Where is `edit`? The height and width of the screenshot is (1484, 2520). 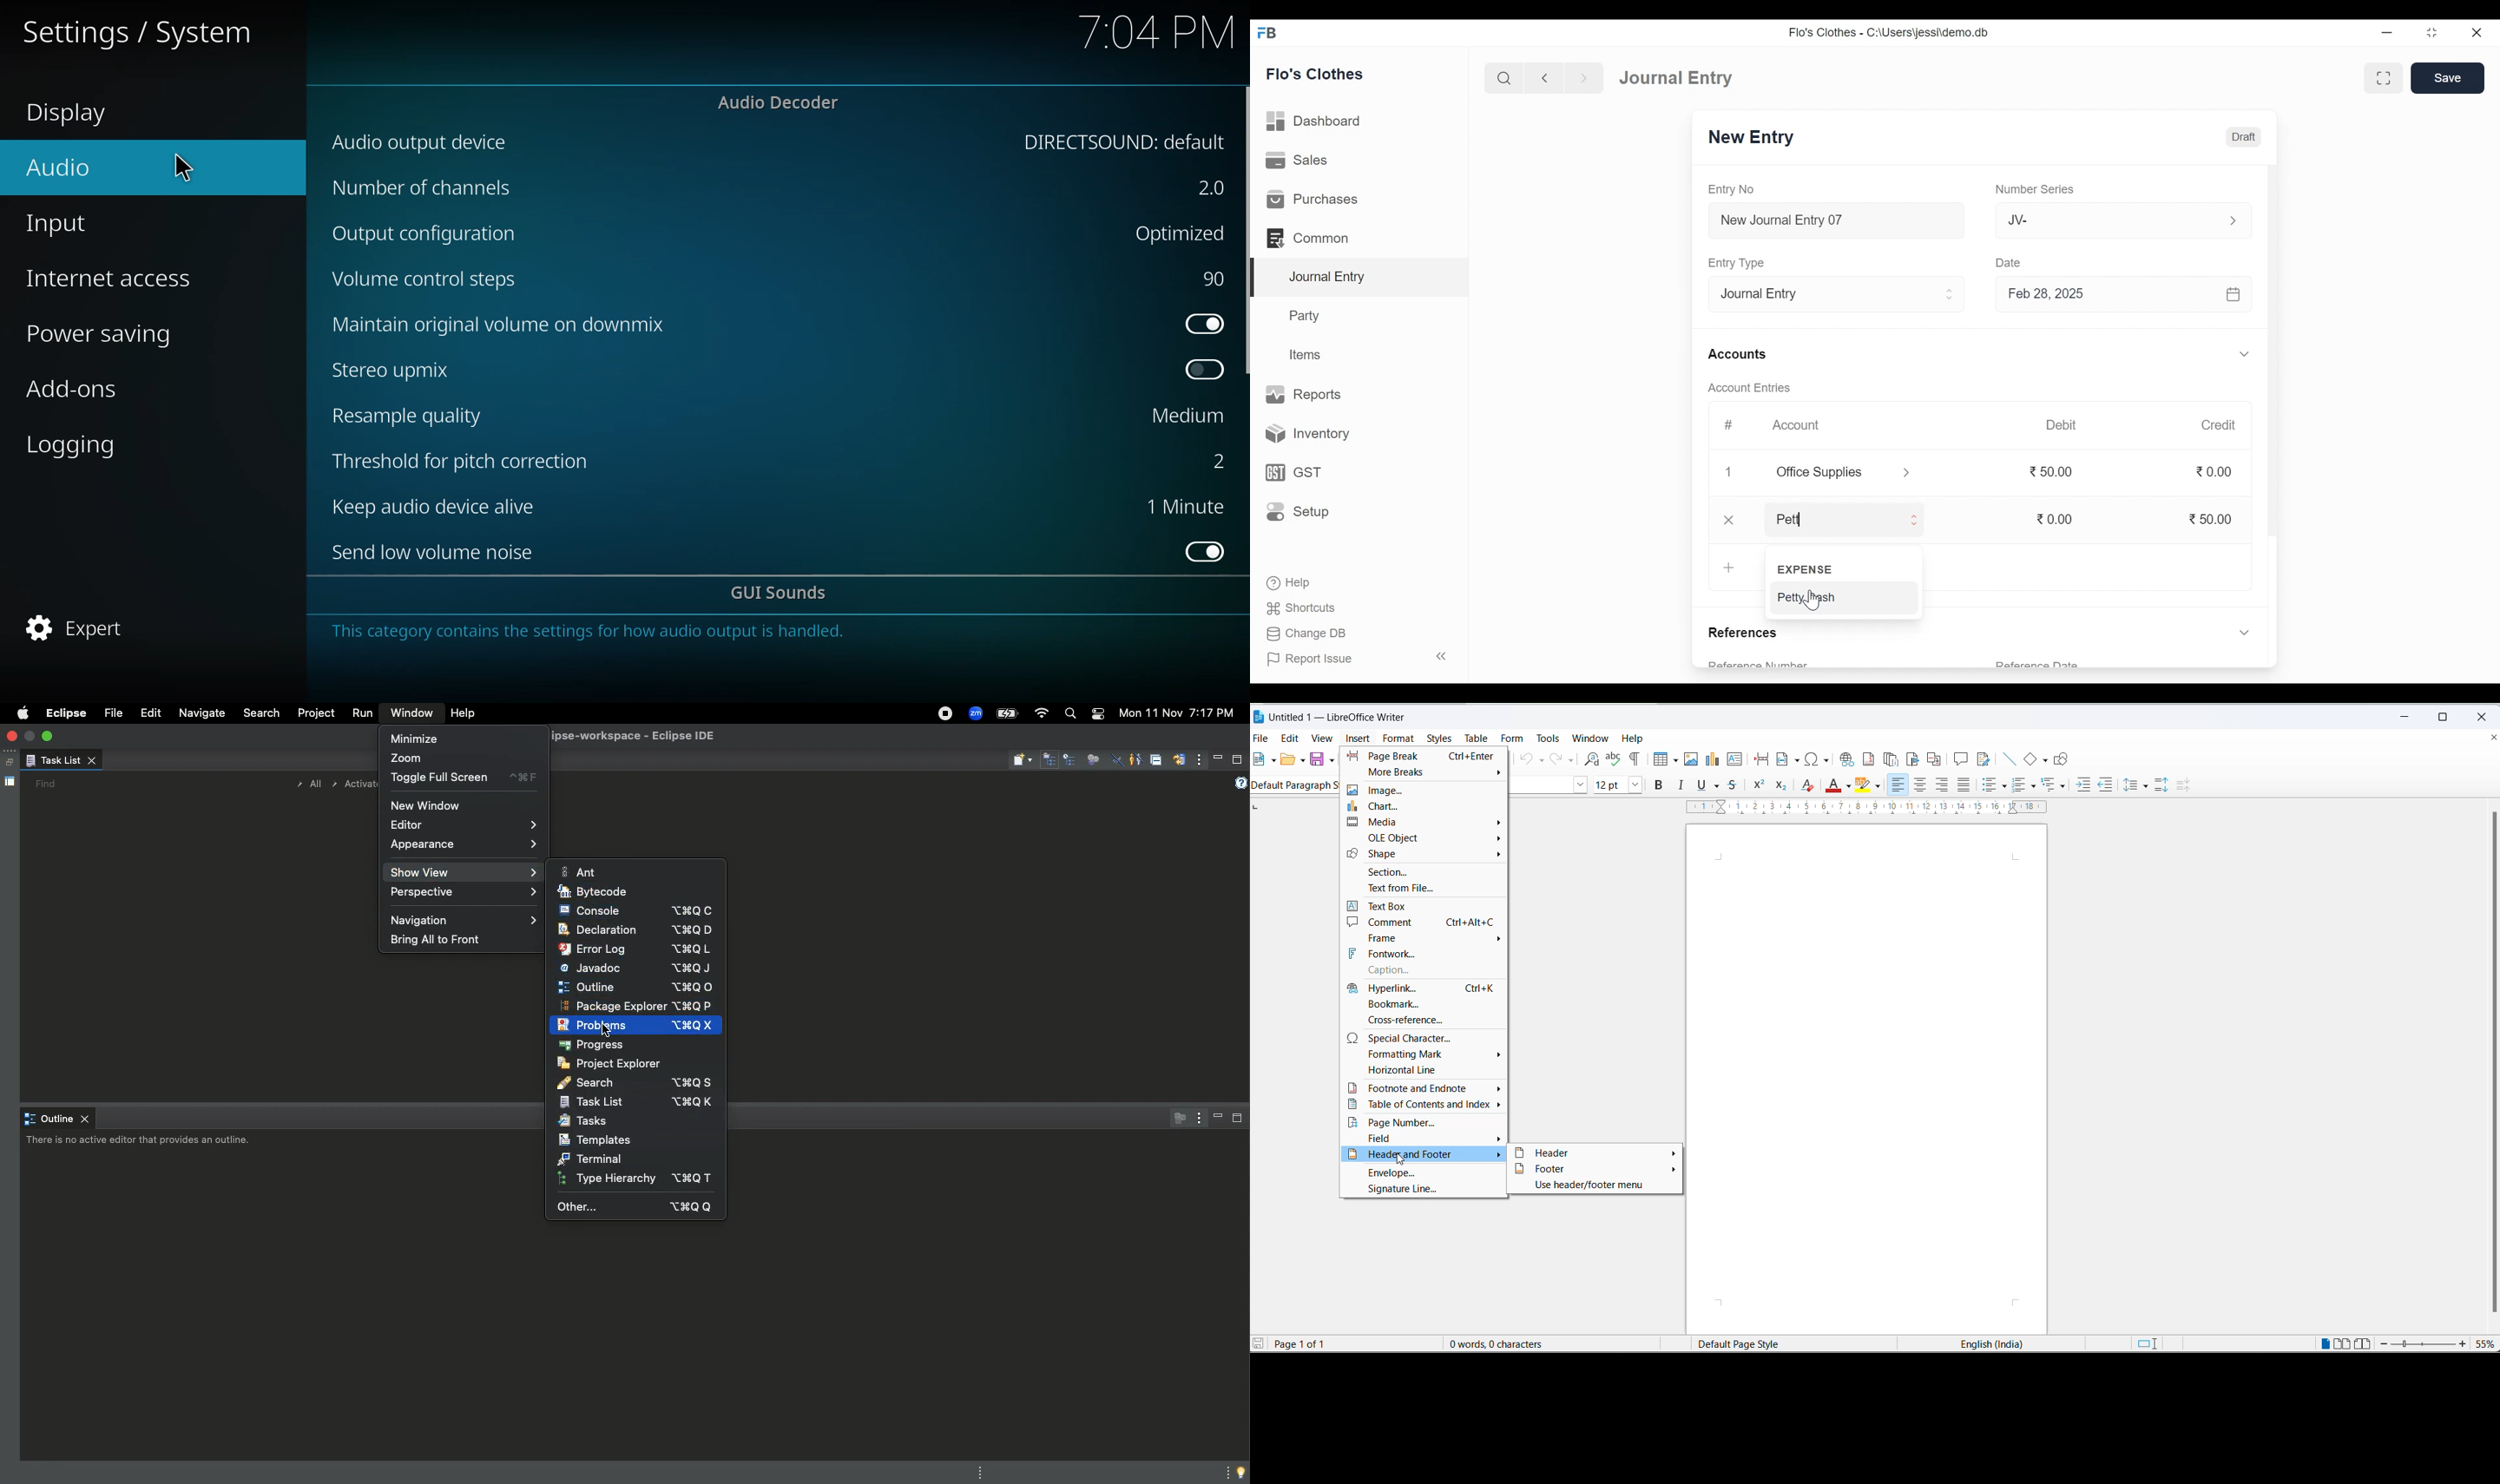
edit is located at coordinates (1290, 738).